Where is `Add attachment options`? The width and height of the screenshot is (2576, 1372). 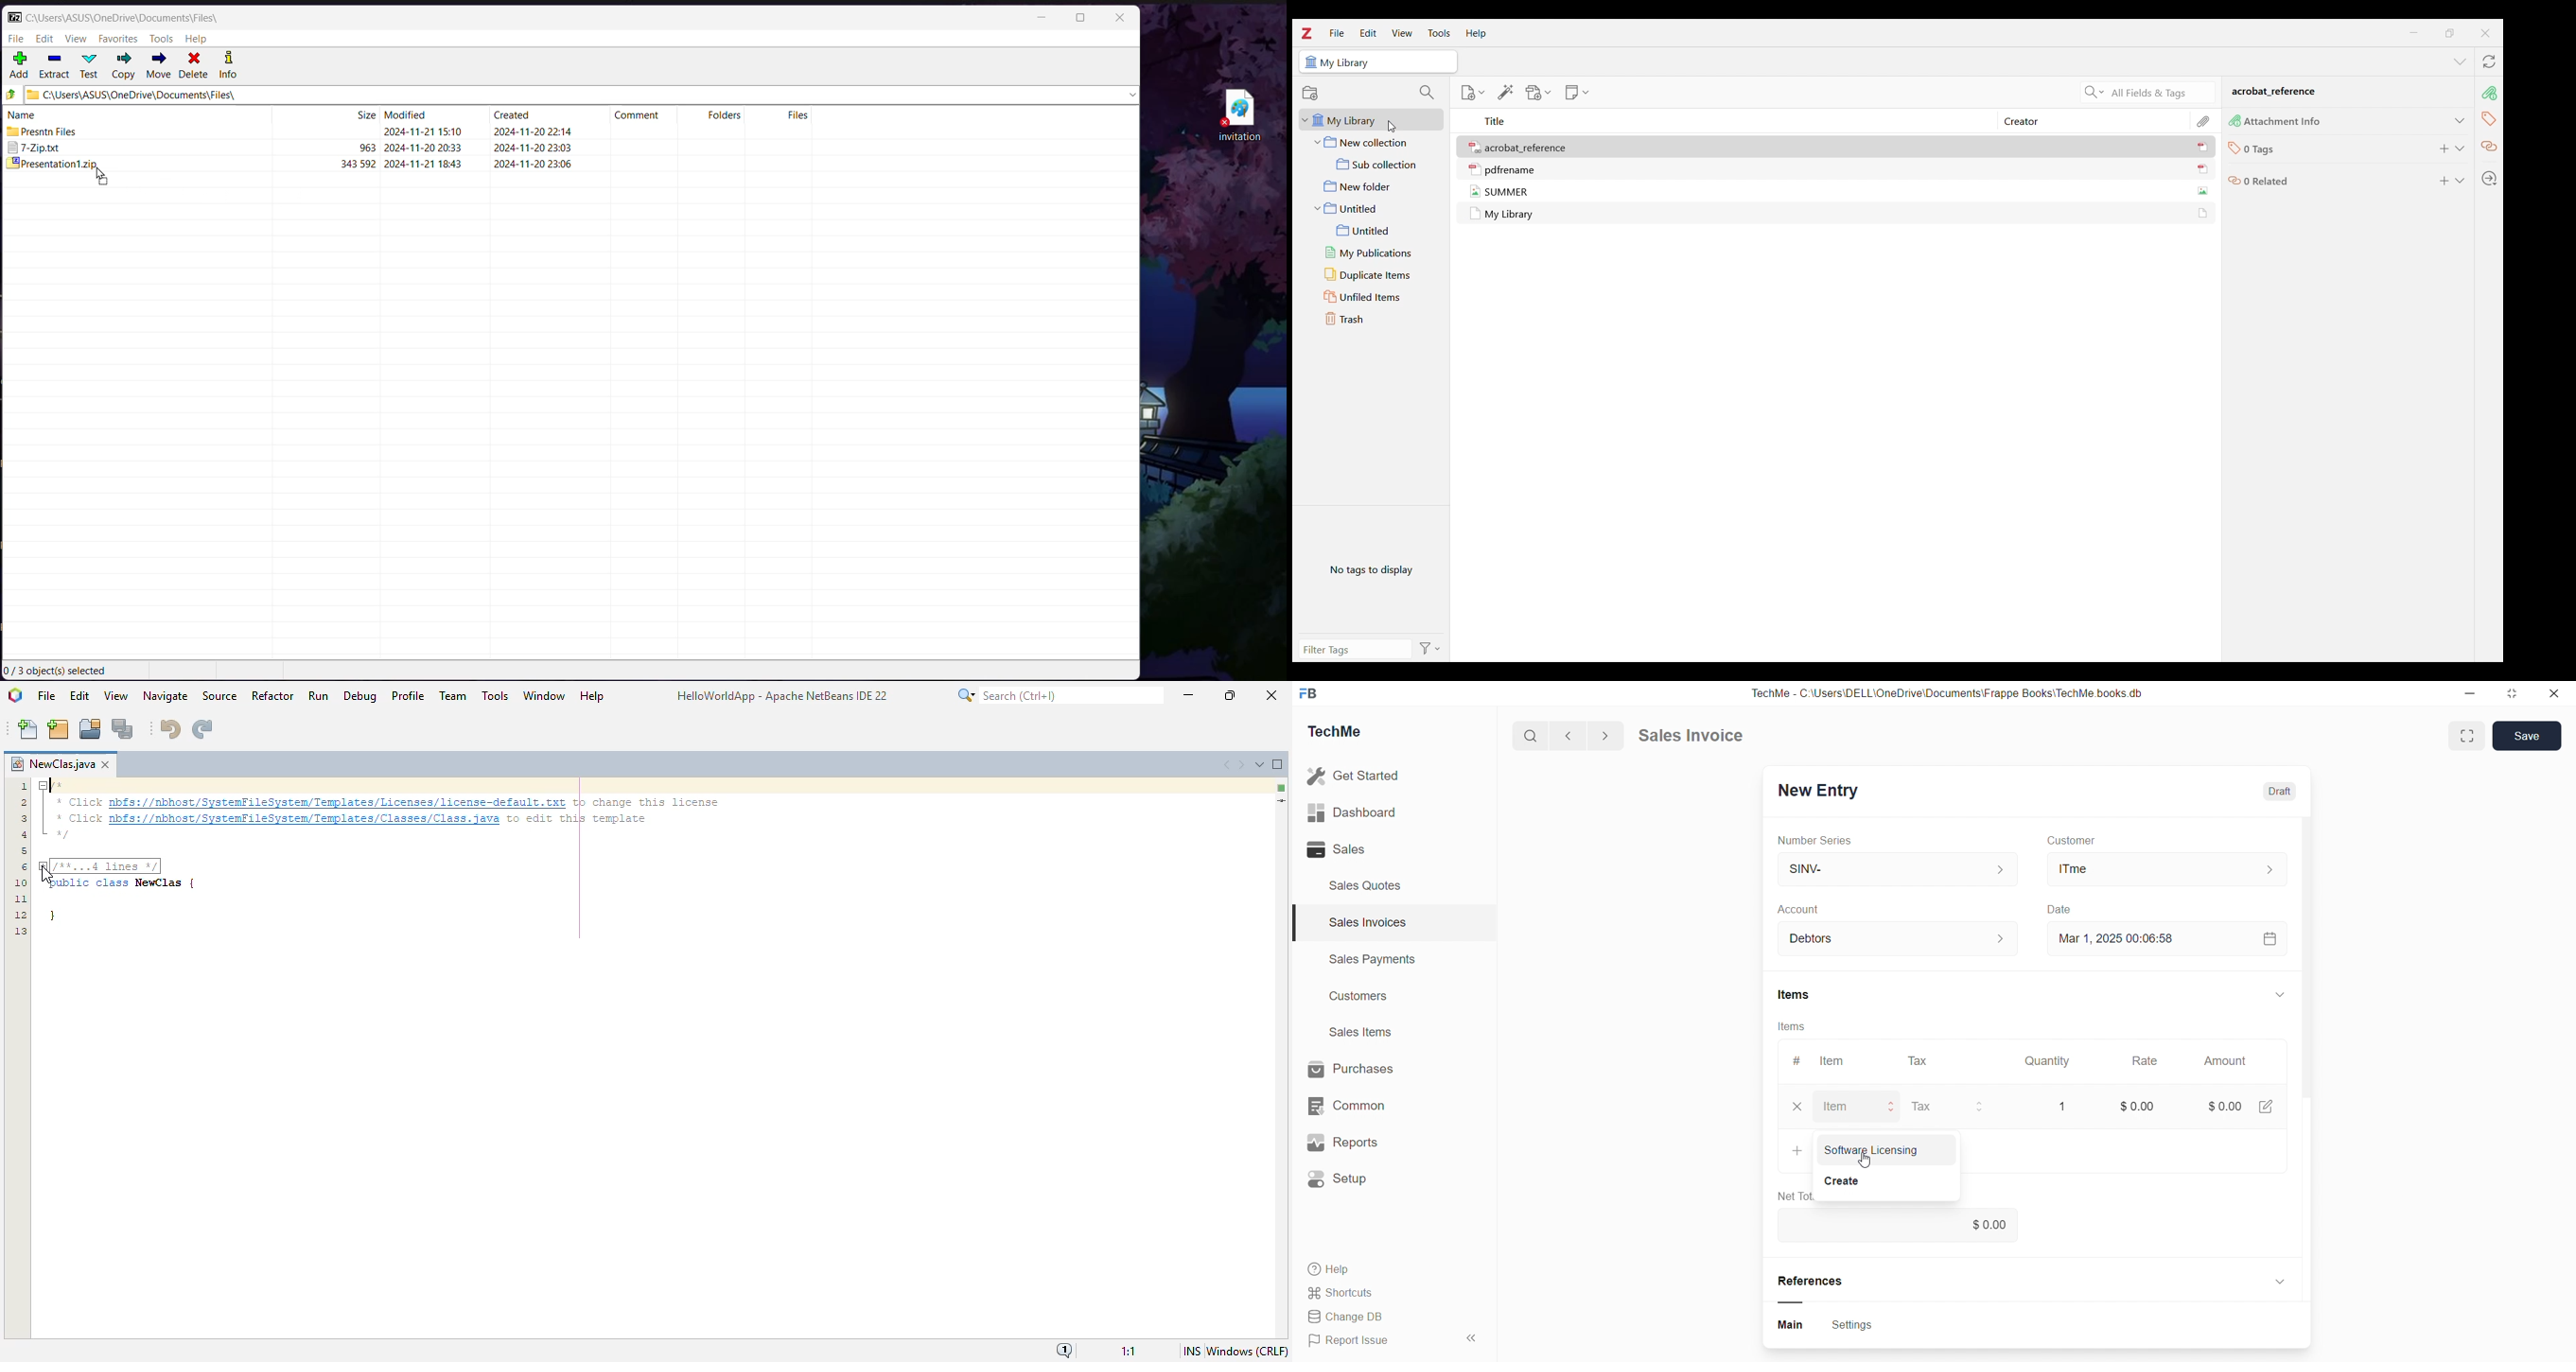
Add attachment options is located at coordinates (1538, 93).